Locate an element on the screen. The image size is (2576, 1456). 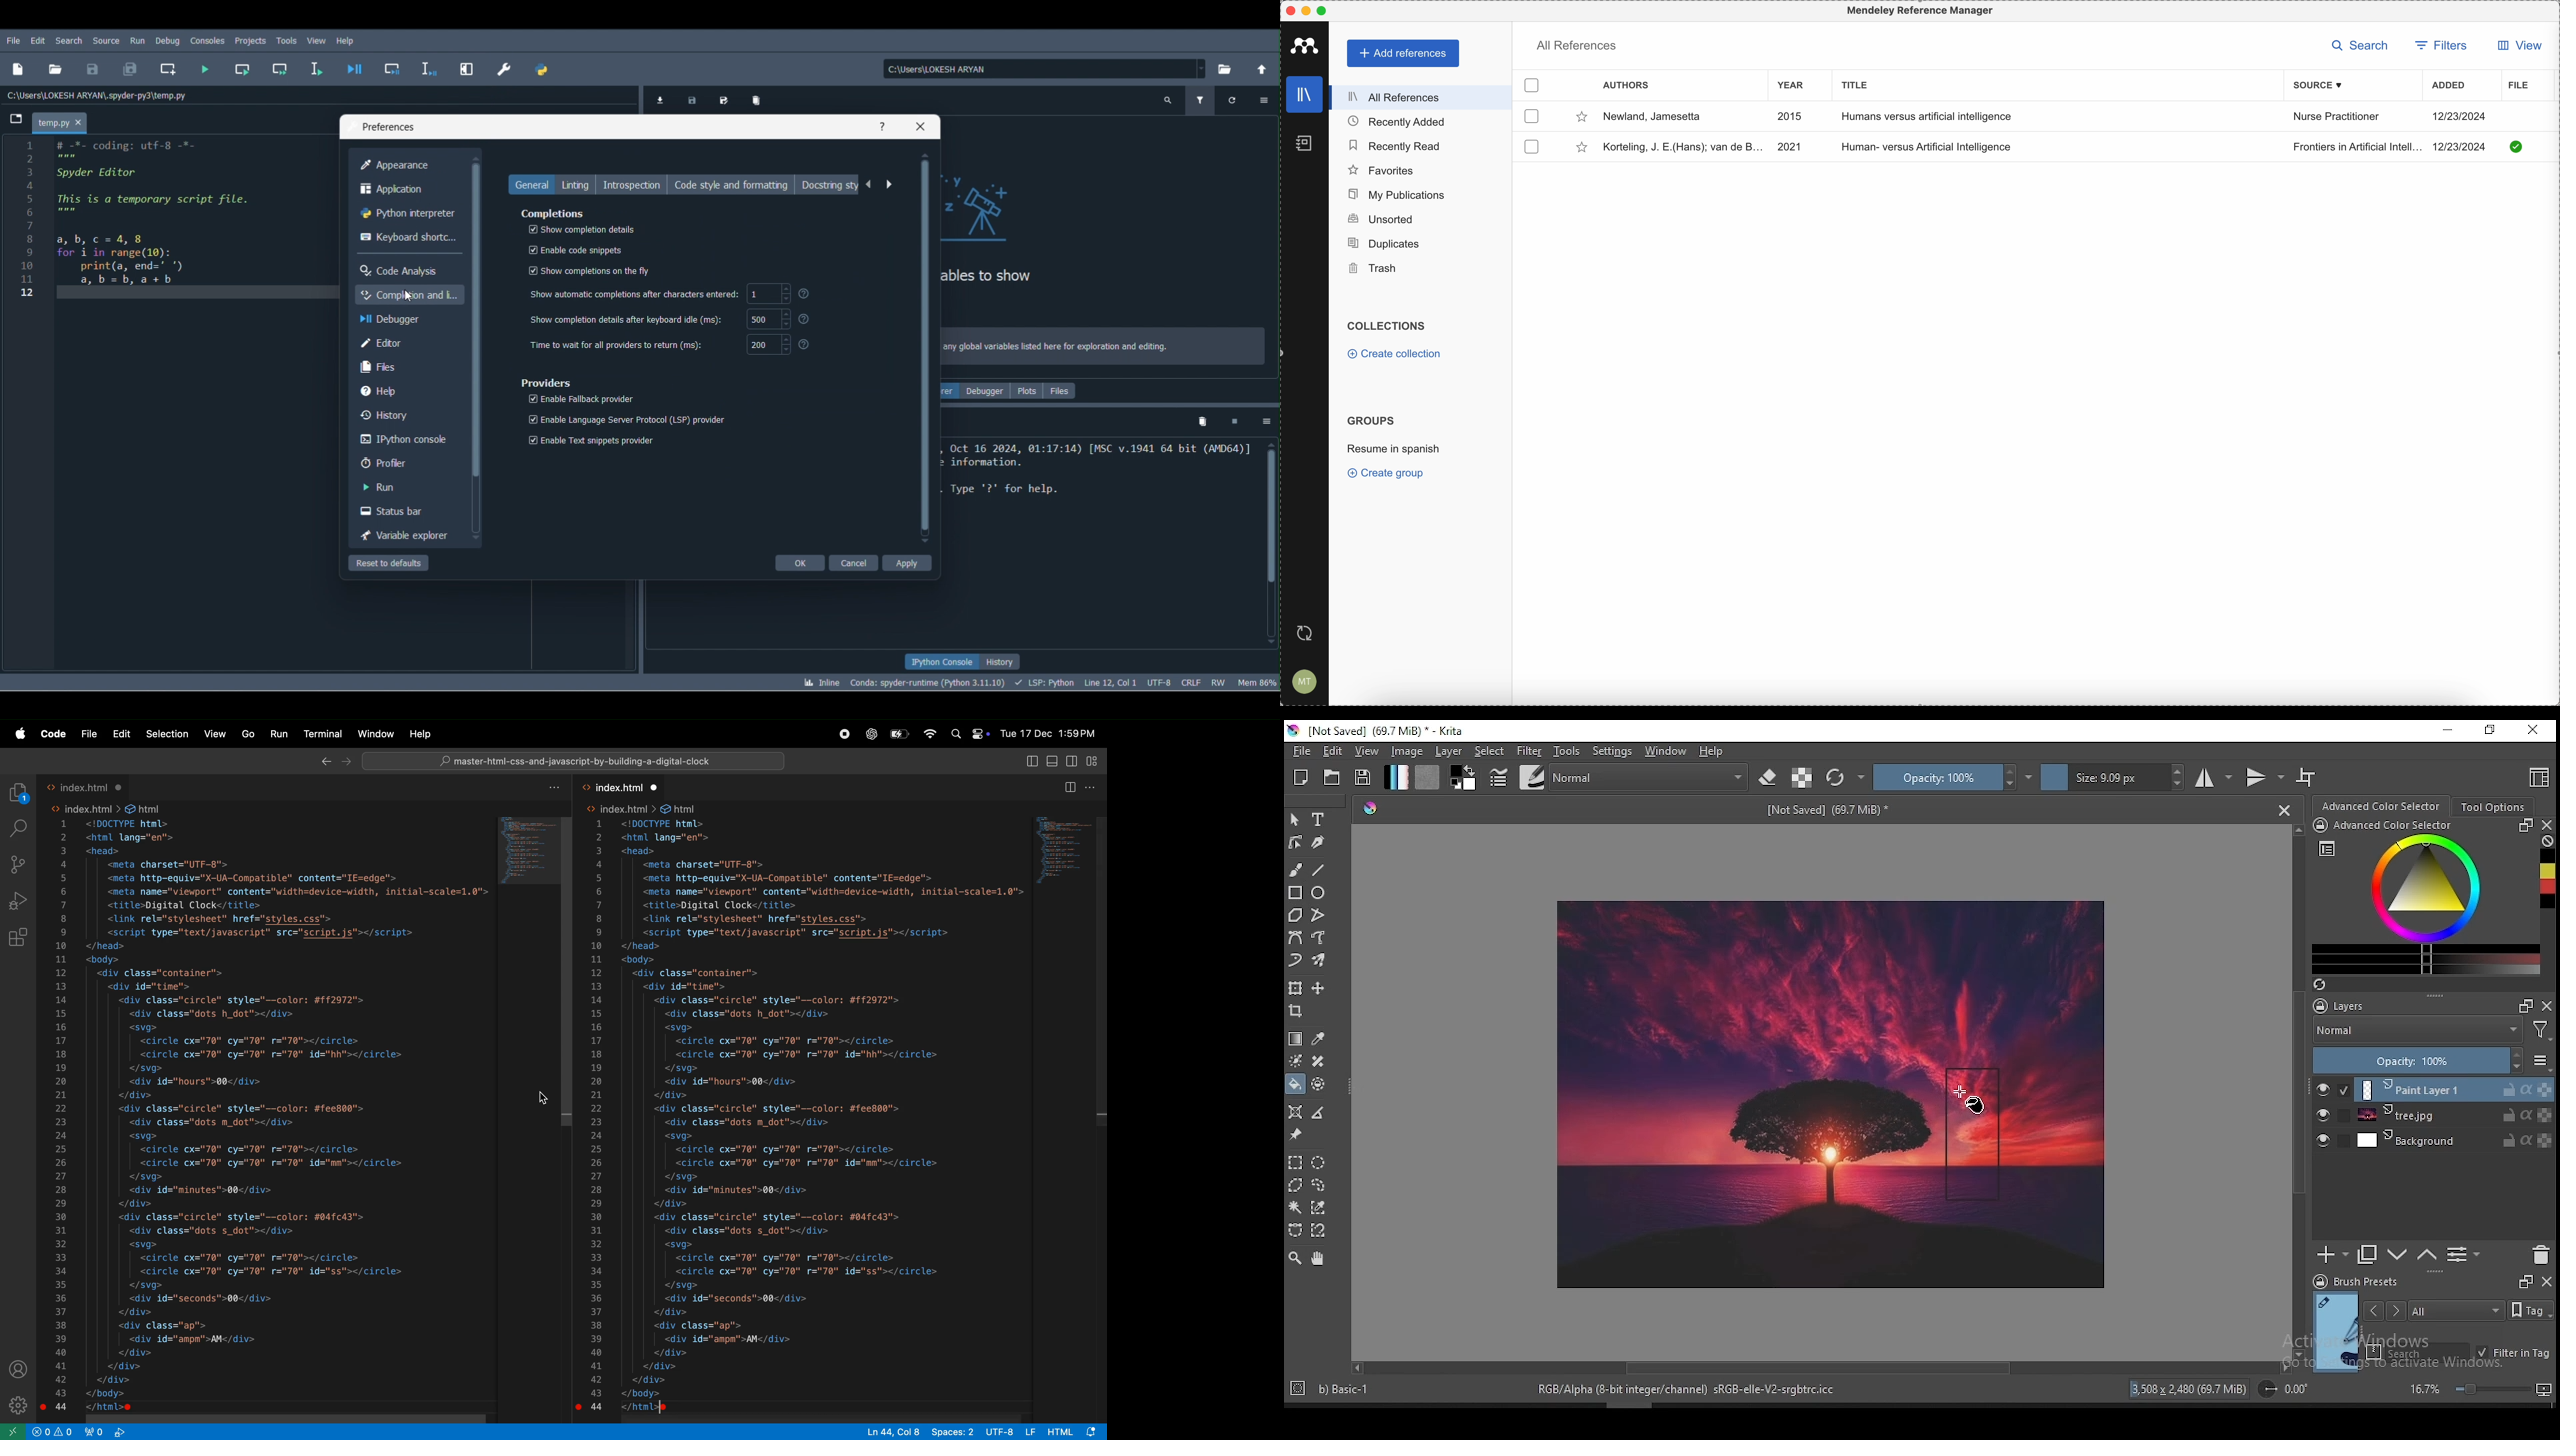
open remote window is located at coordinates (13, 1431).